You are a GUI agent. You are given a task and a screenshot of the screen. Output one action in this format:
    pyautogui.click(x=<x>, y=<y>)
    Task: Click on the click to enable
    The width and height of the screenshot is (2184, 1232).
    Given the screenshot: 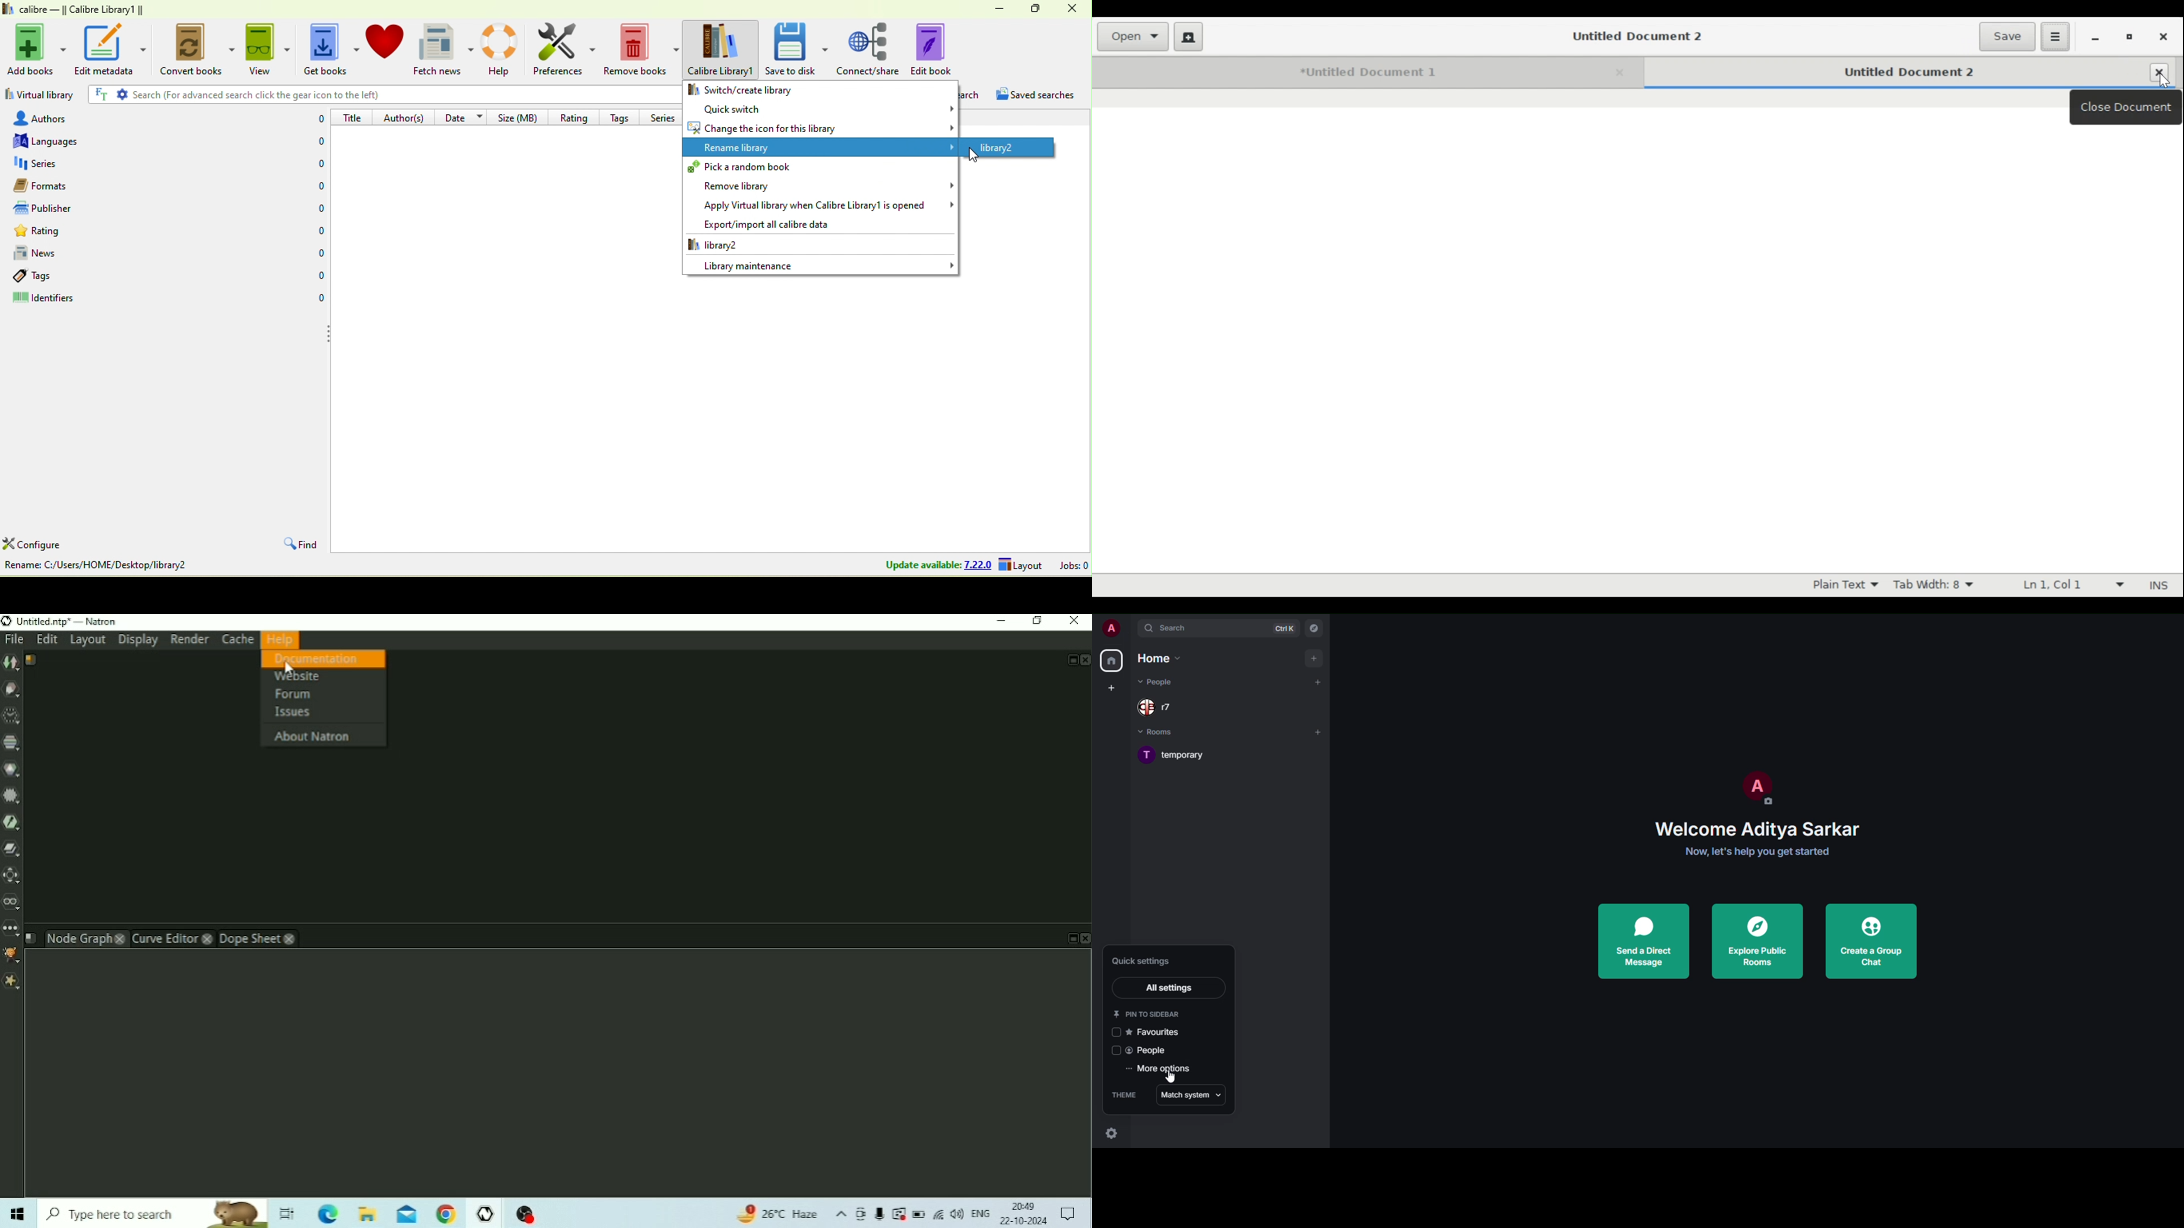 What is the action you would take?
    pyautogui.click(x=1115, y=1051)
    